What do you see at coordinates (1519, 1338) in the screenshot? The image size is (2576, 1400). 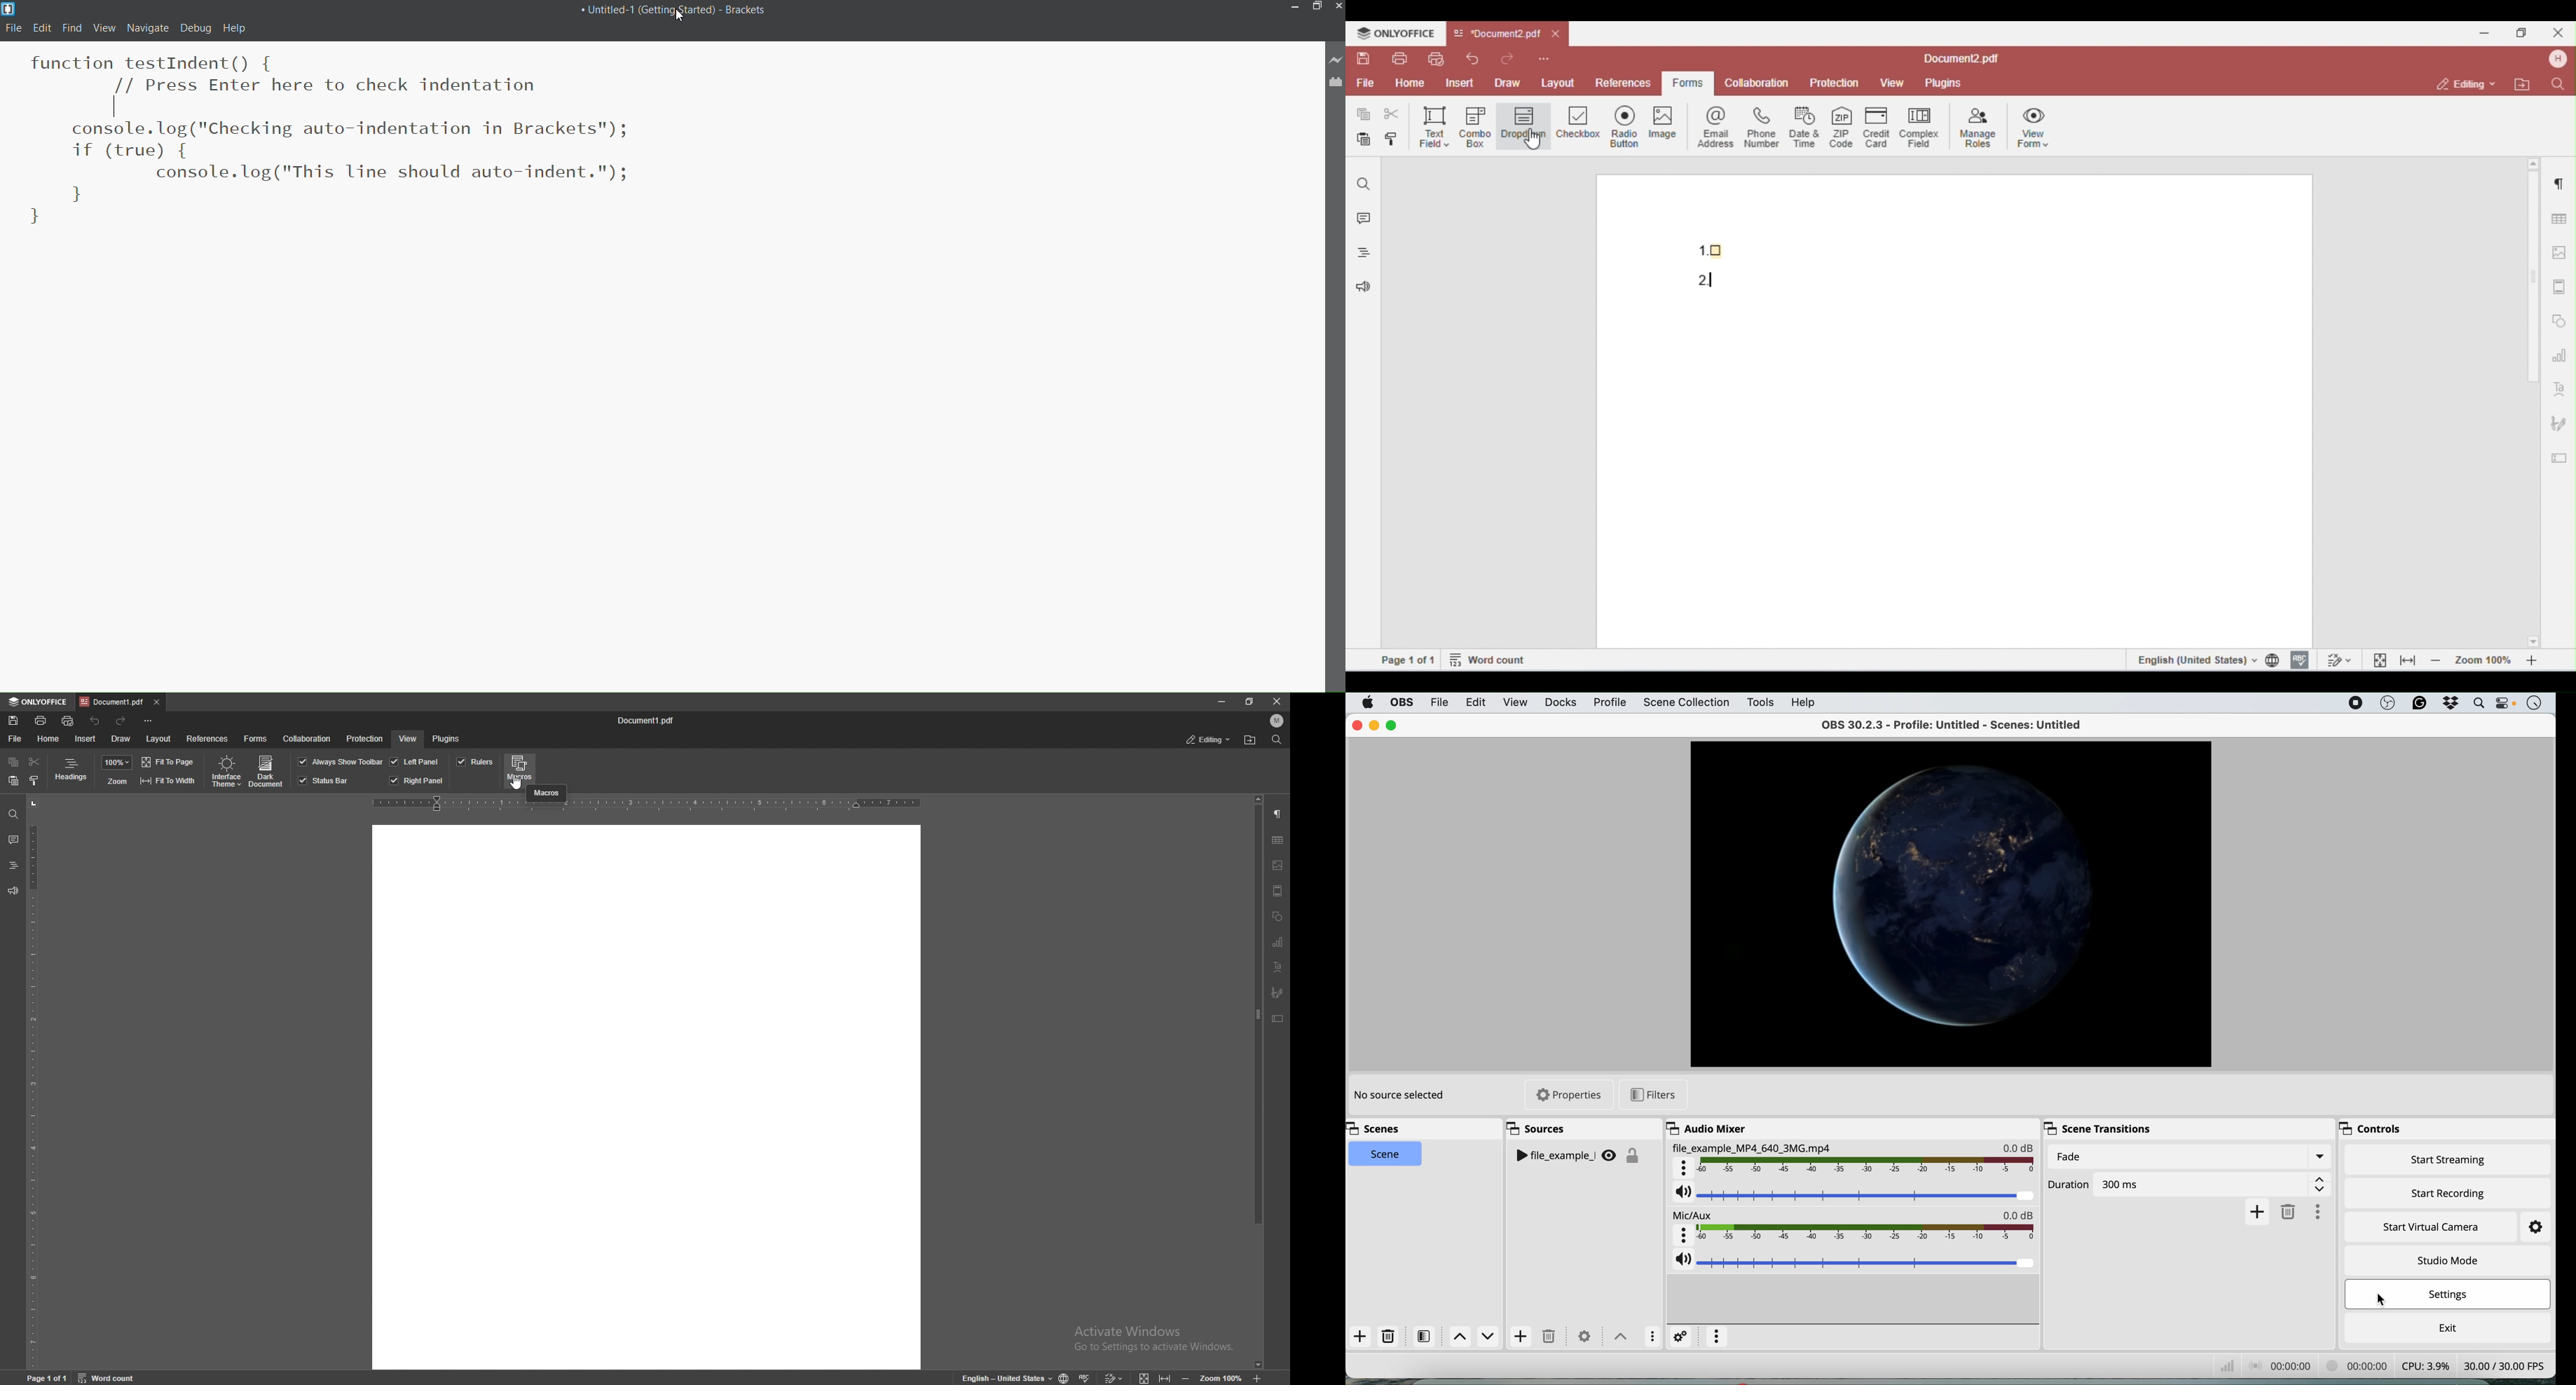 I see `add source` at bounding box center [1519, 1338].